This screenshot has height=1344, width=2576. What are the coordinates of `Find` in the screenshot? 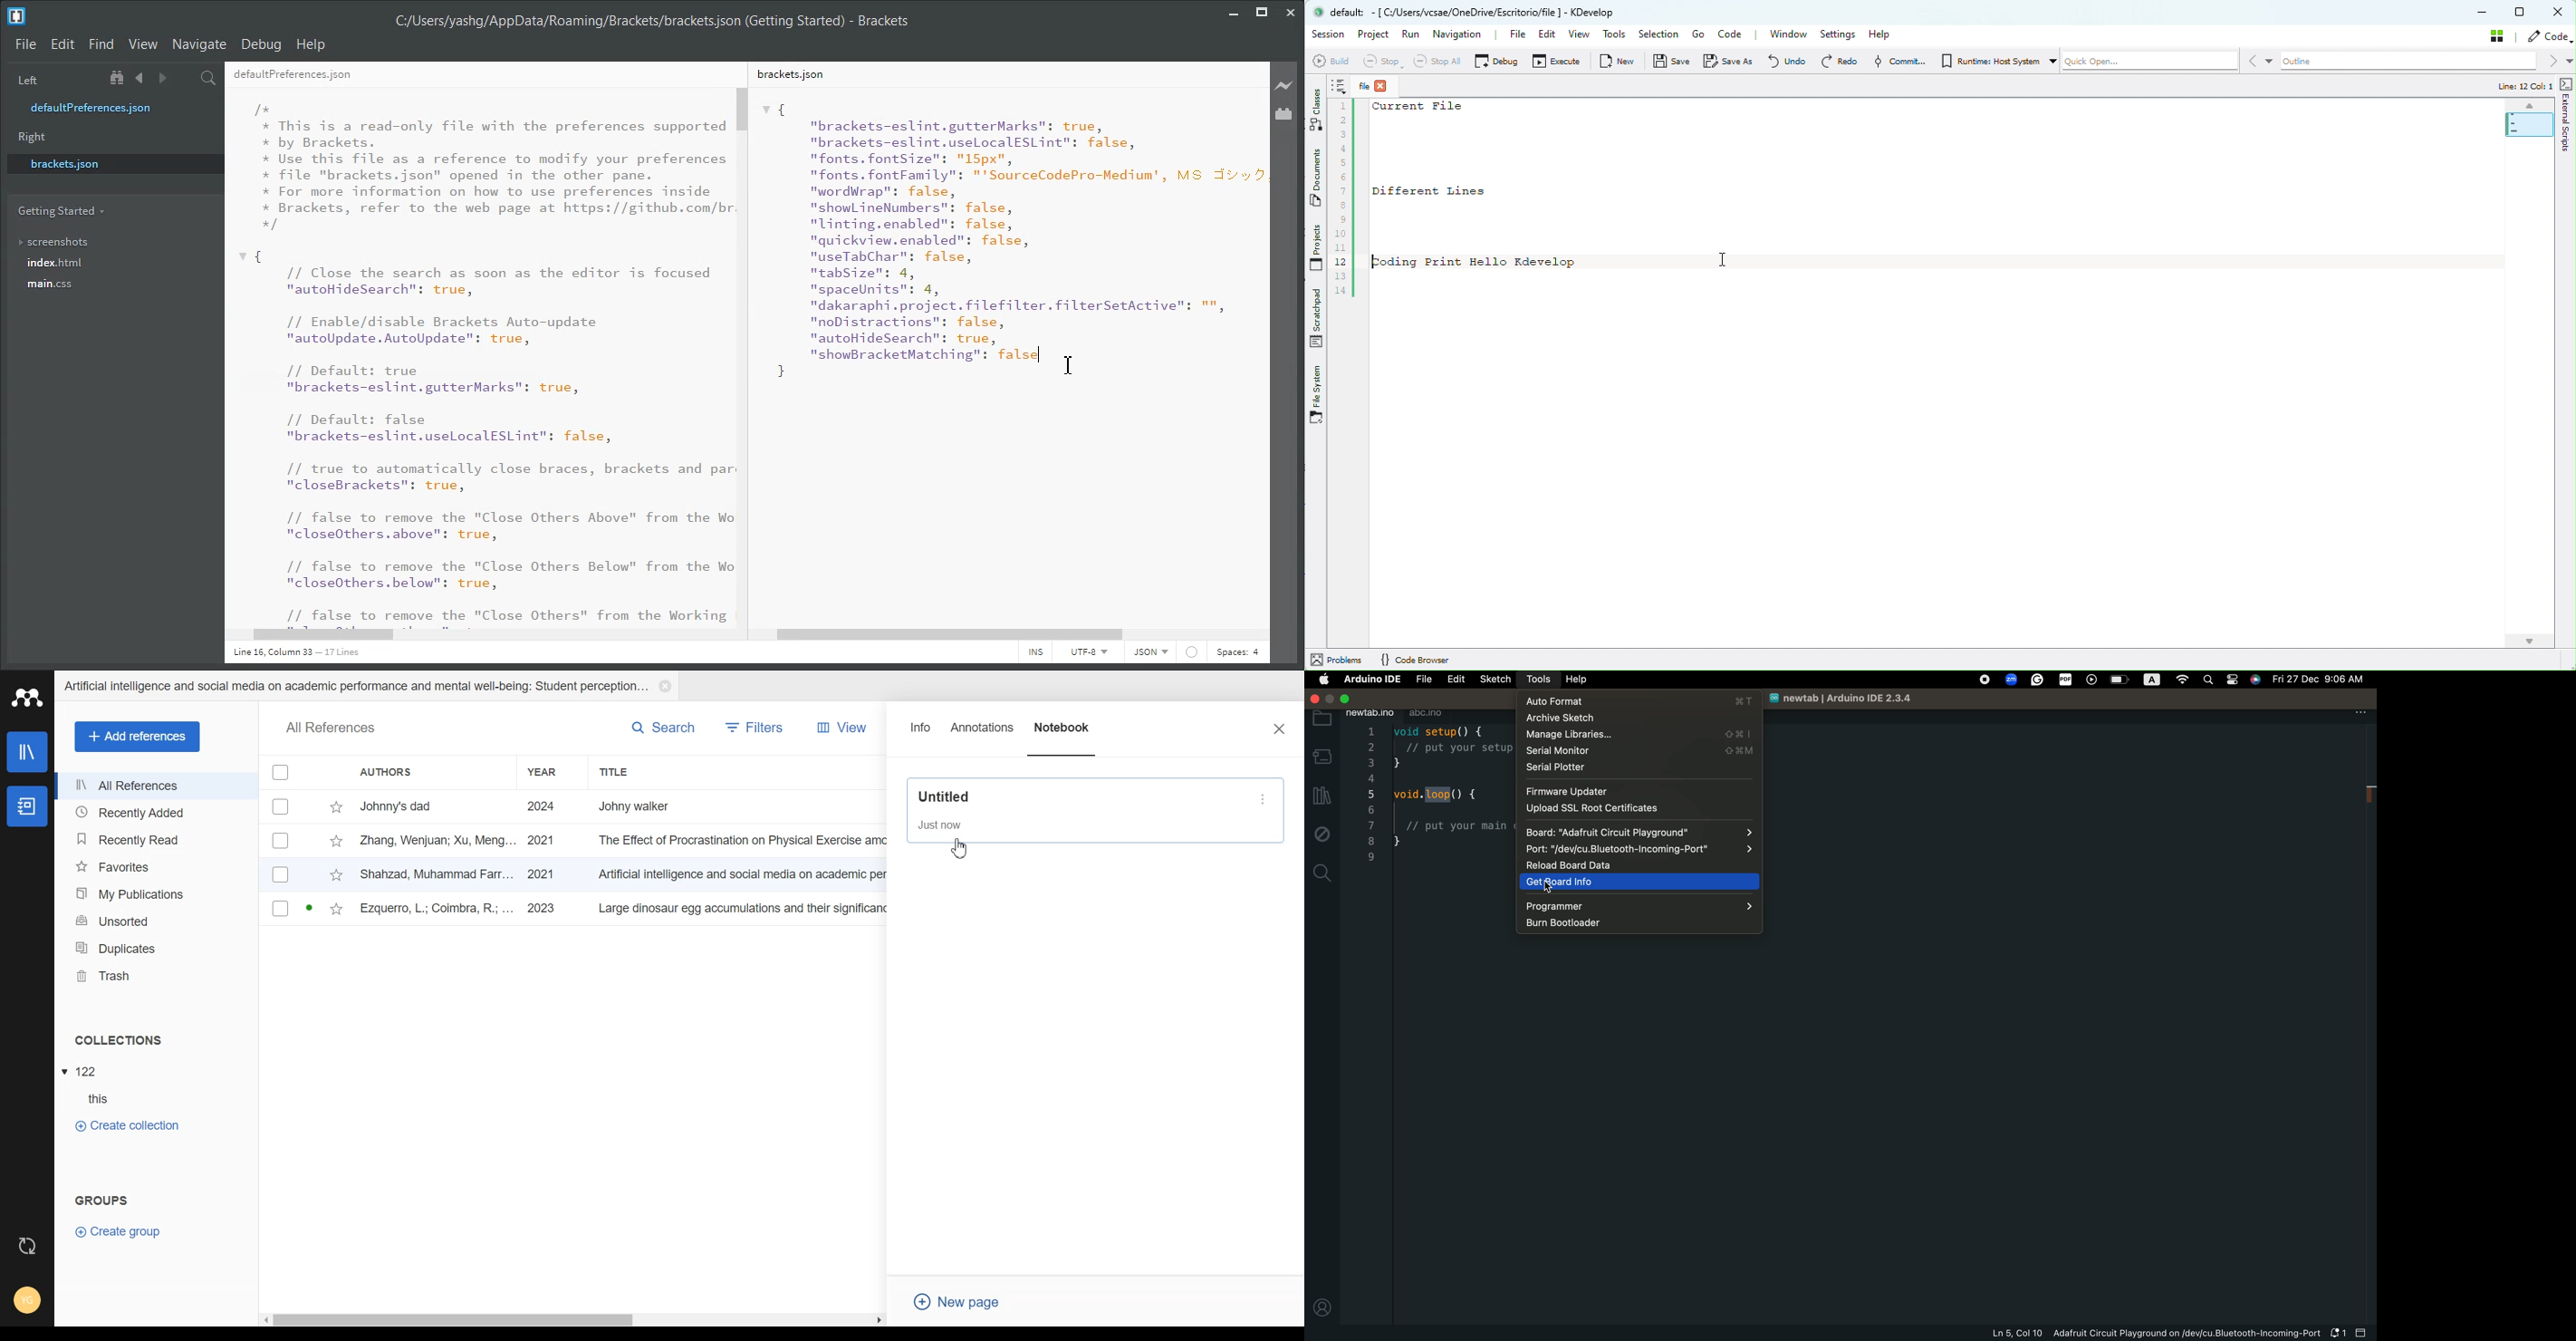 It's located at (101, 44).